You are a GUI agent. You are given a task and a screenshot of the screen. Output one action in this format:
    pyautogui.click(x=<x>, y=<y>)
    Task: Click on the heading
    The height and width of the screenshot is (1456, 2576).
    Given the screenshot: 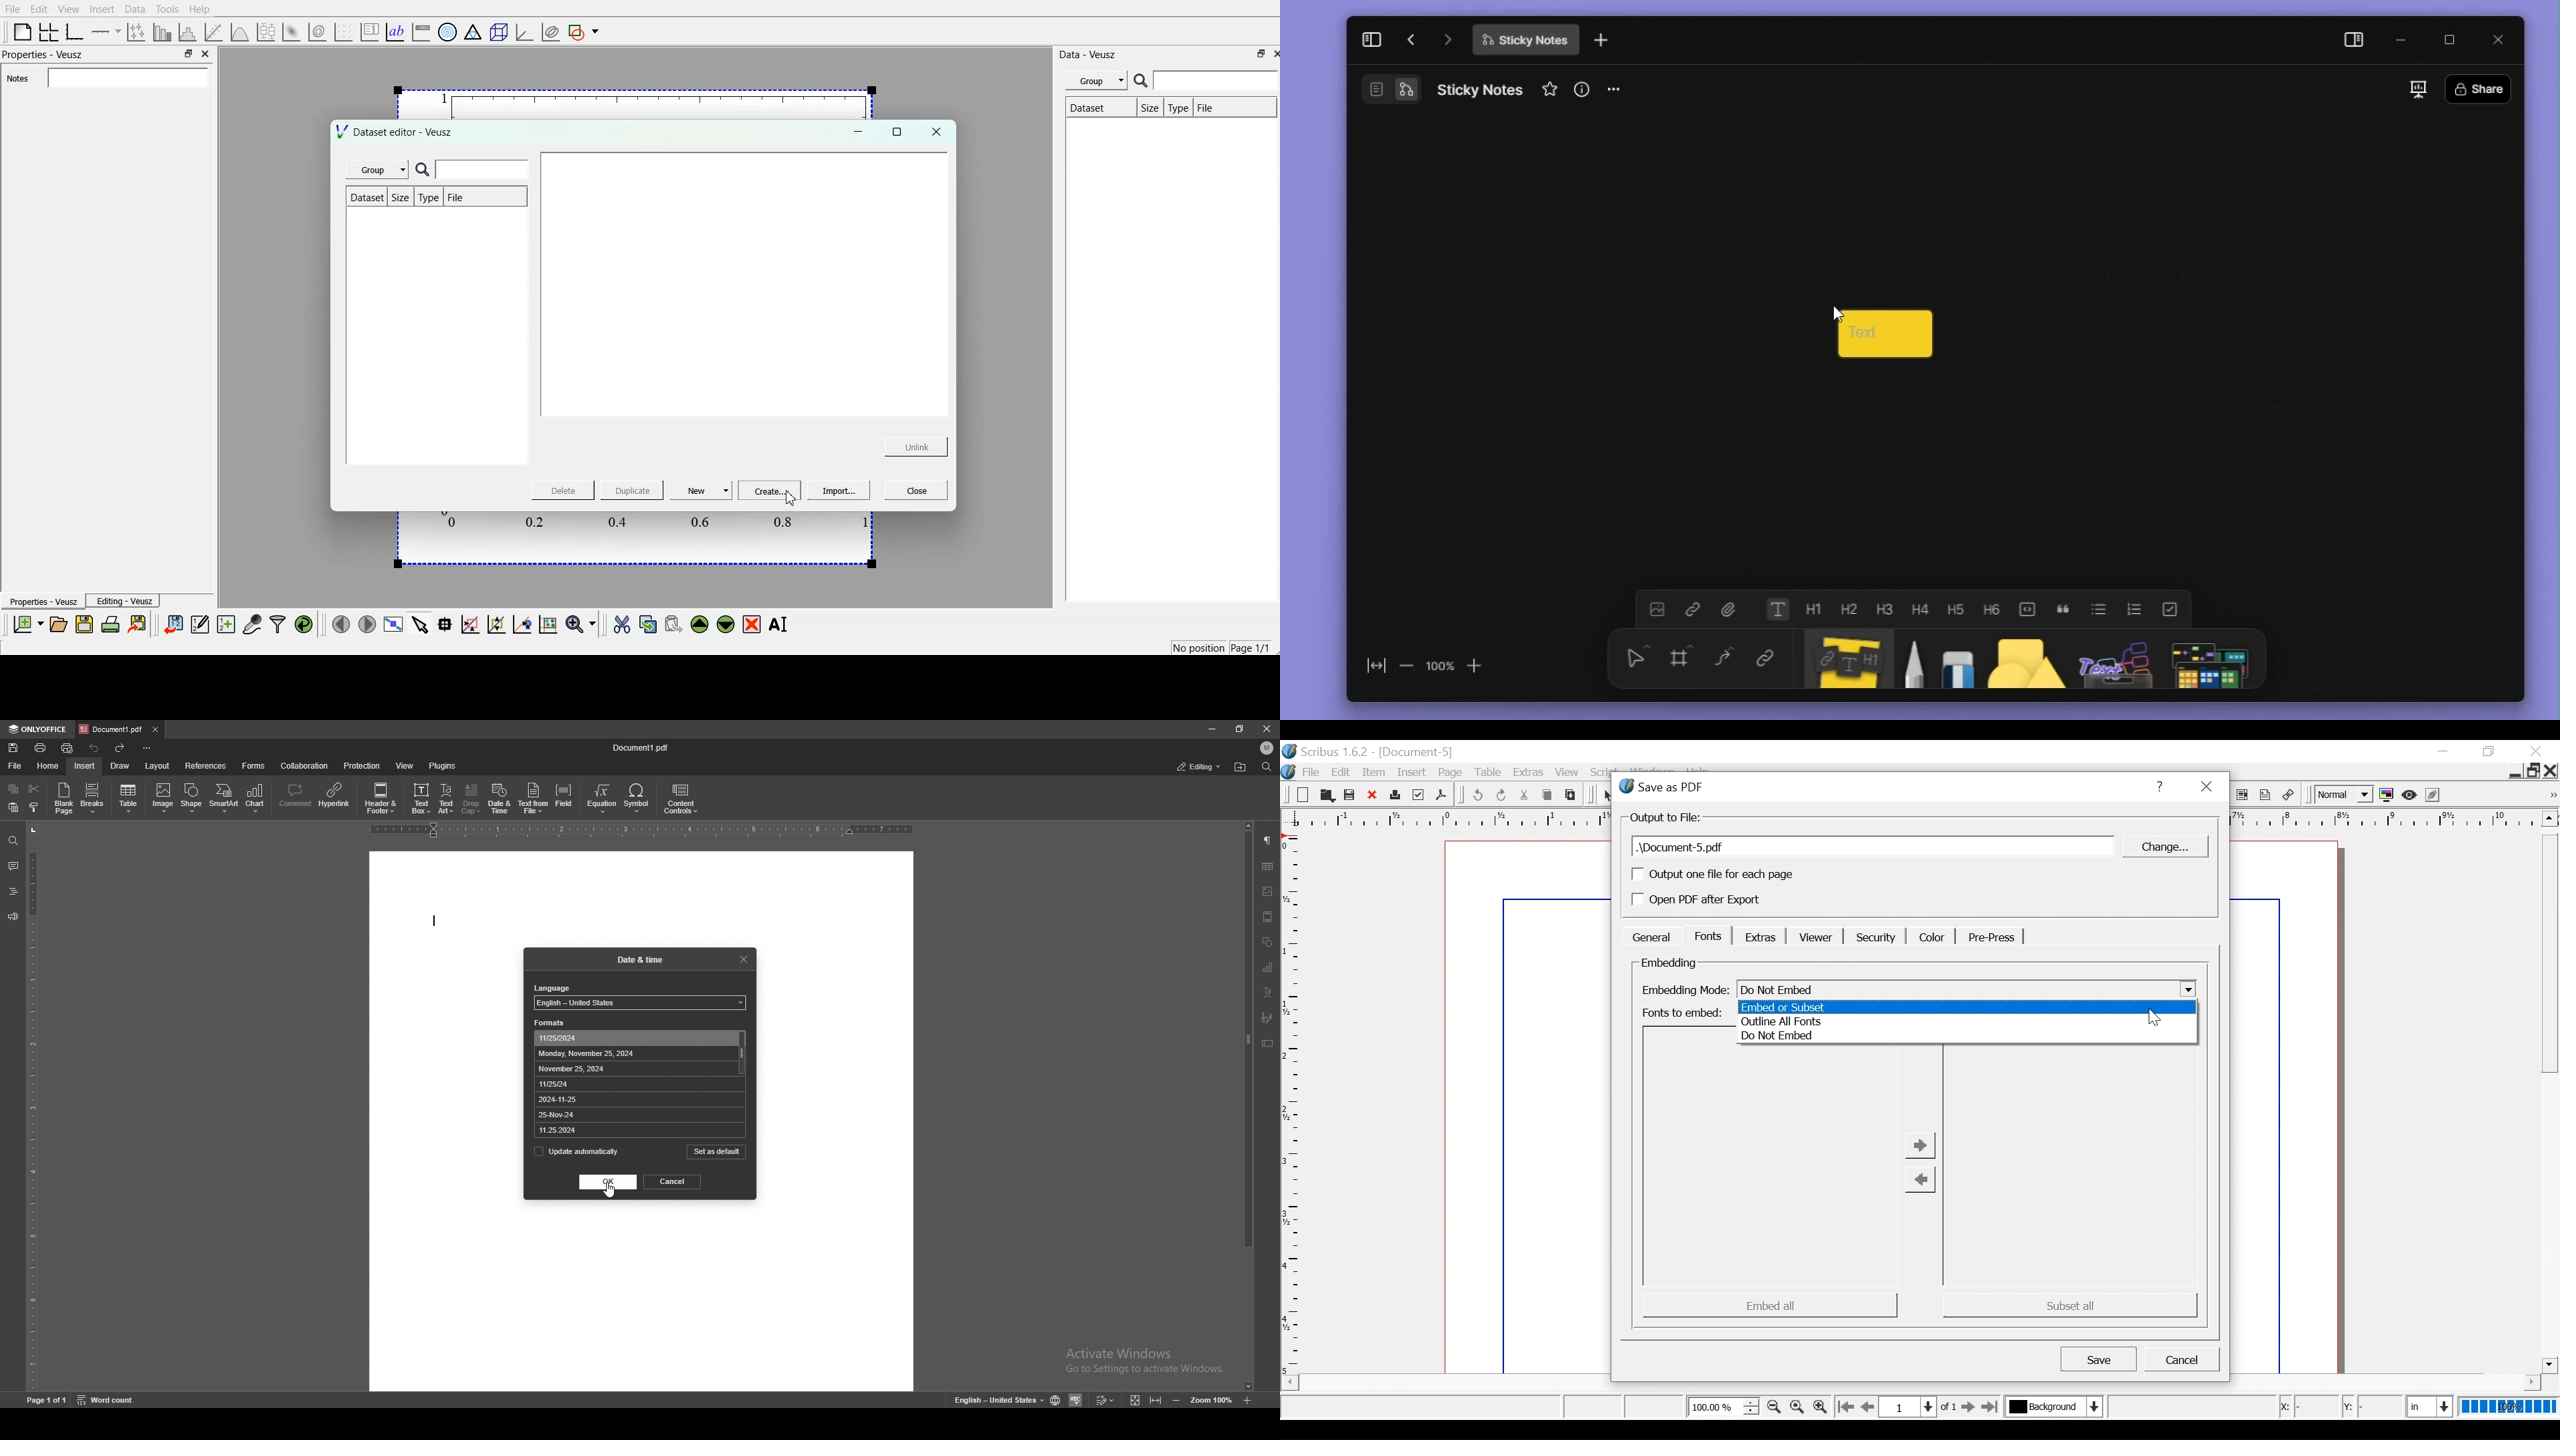 What is the action you would take?
    pyautogui.click(x=1998, y=611)
    